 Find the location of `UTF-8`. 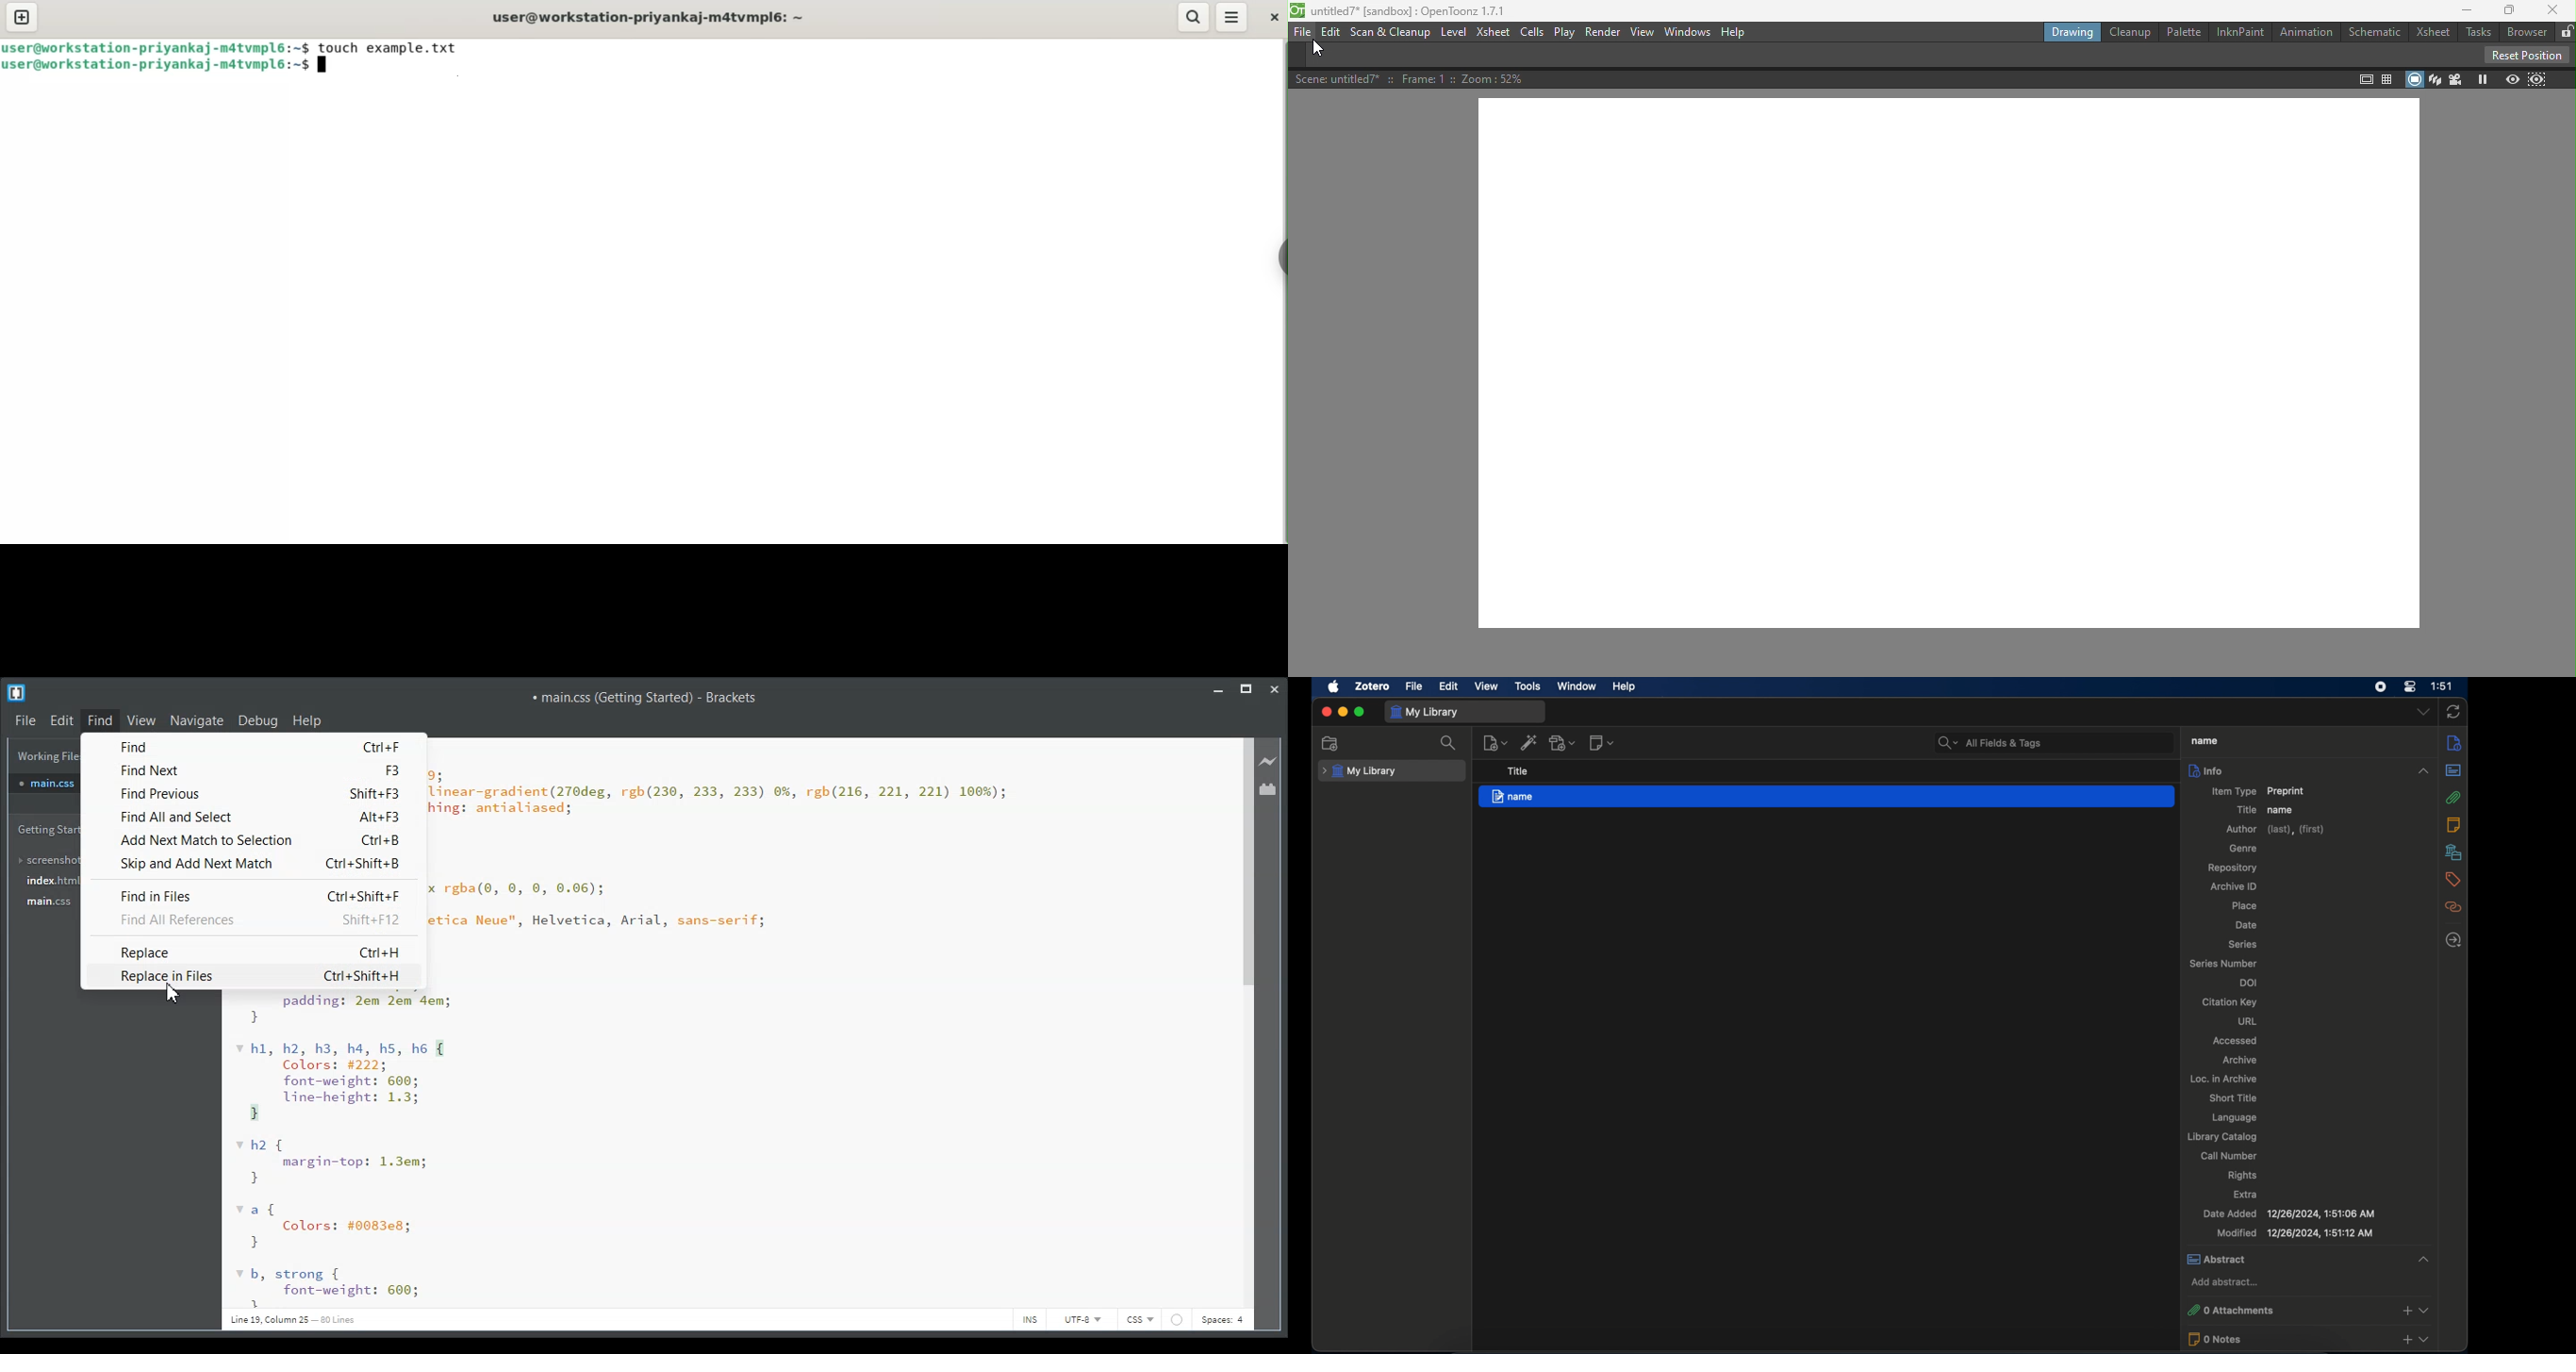

UTF-8 is located at coordinates (1080, 1320).